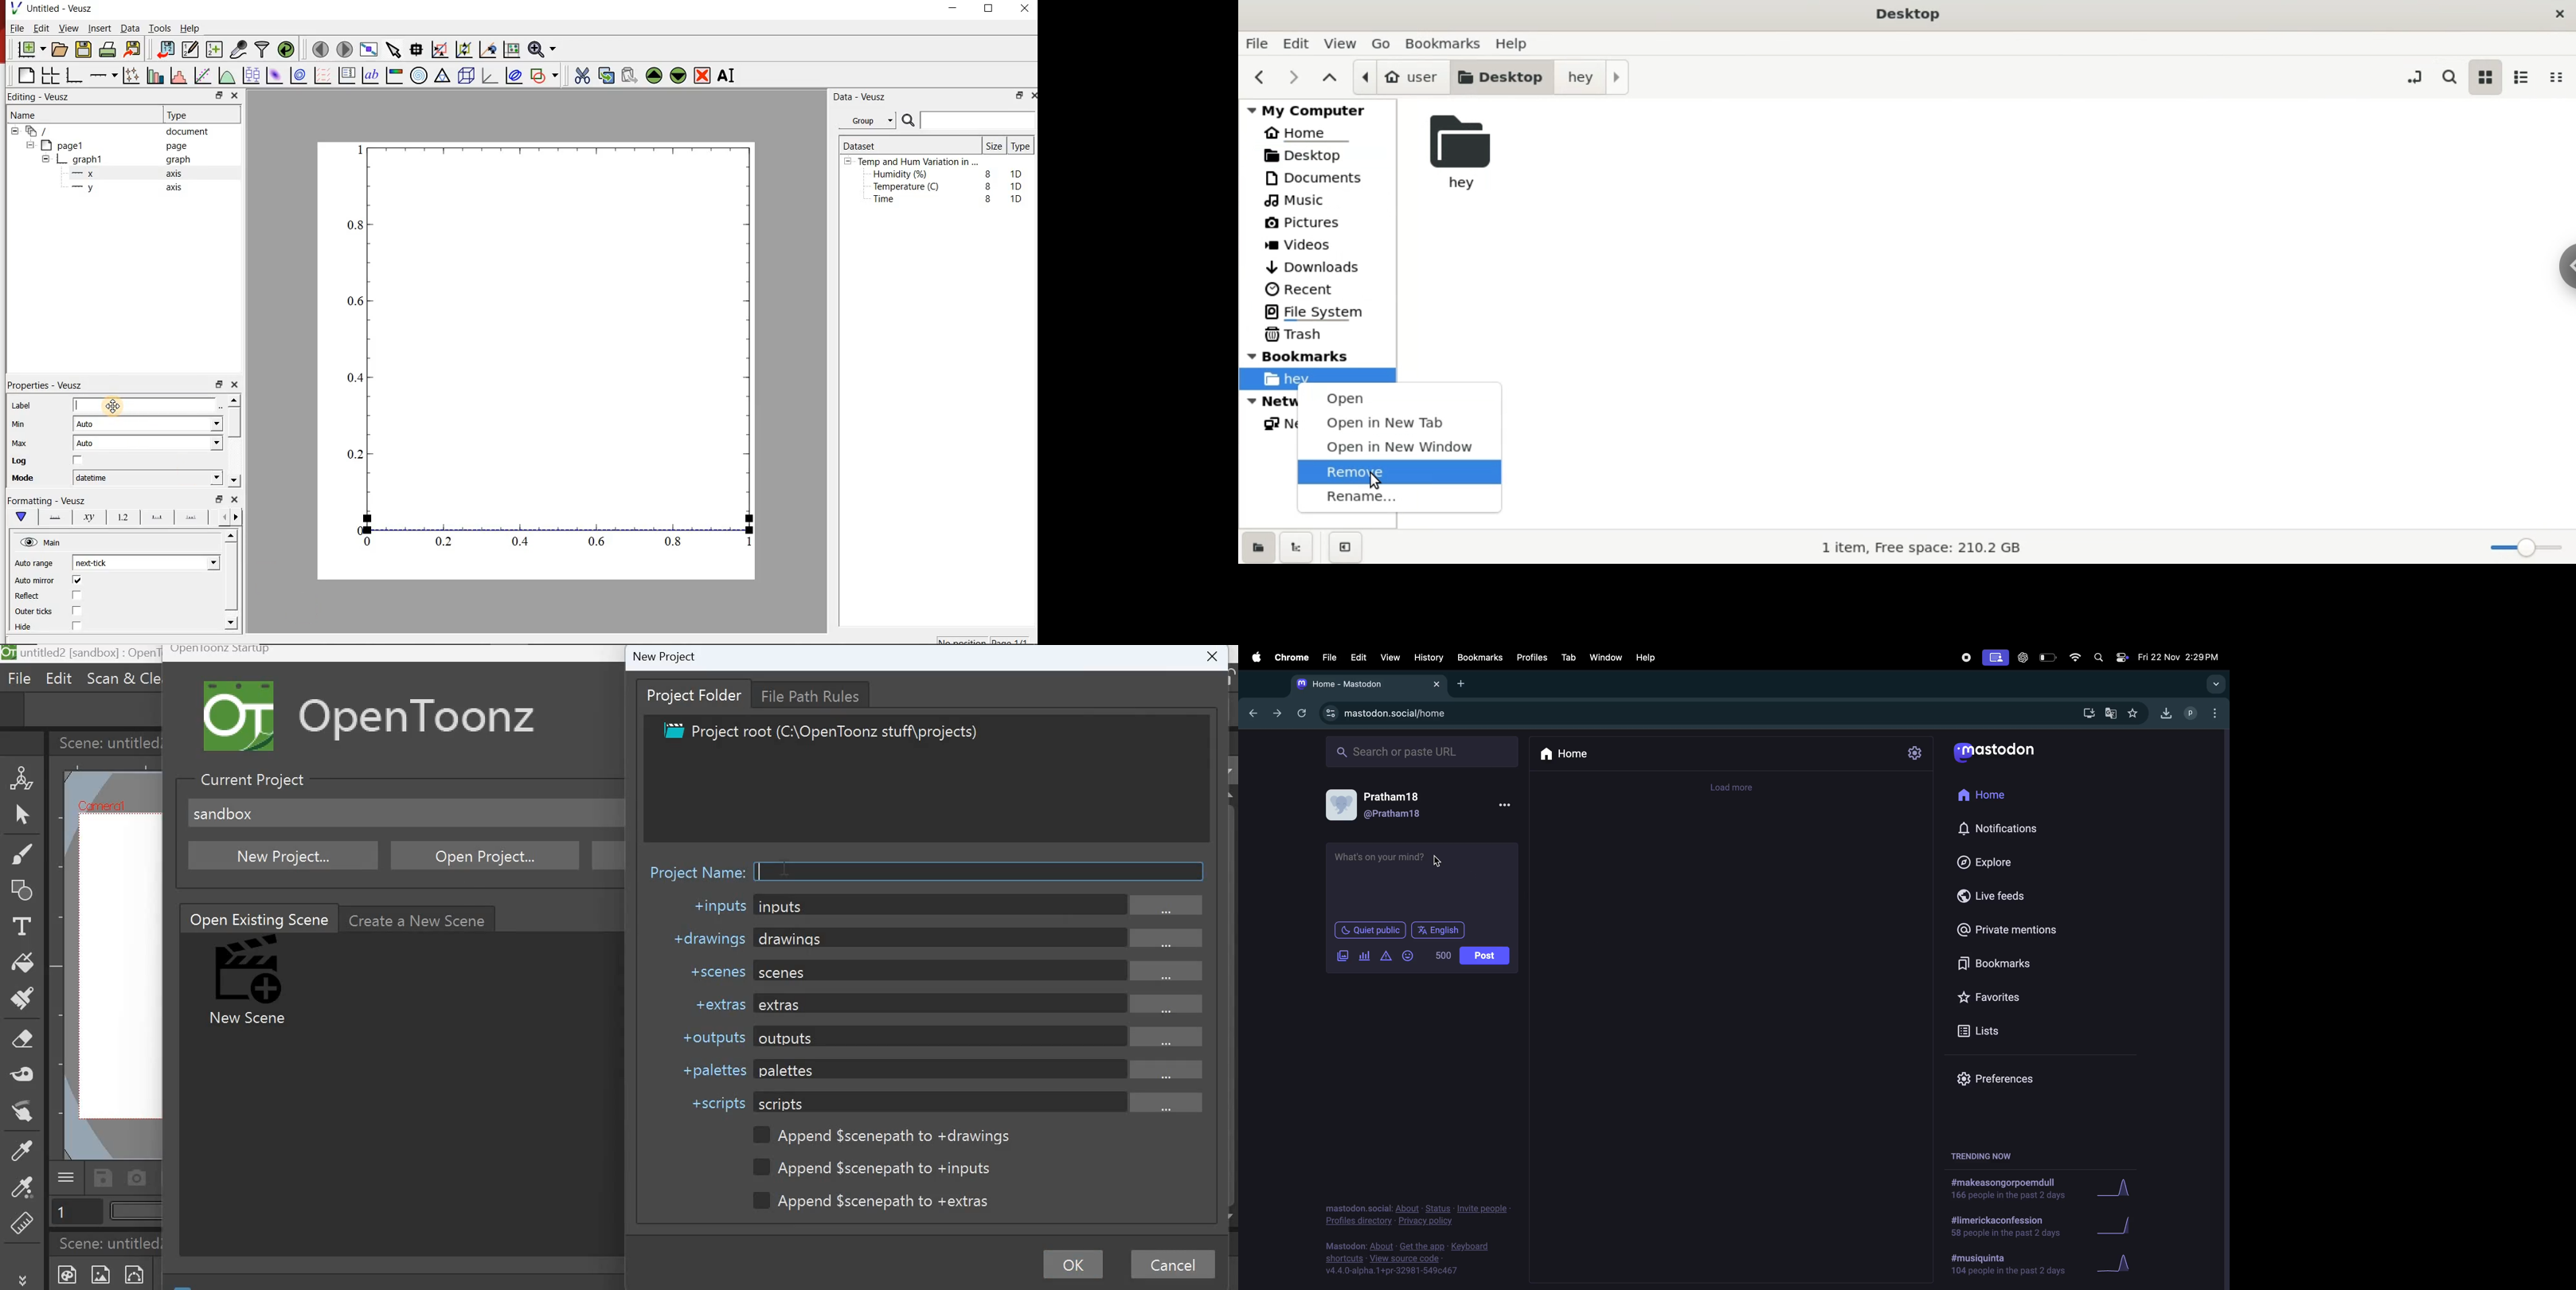  Describe the element at coordinates (1020, 186) in the screenshot. I see `1D` at that location.